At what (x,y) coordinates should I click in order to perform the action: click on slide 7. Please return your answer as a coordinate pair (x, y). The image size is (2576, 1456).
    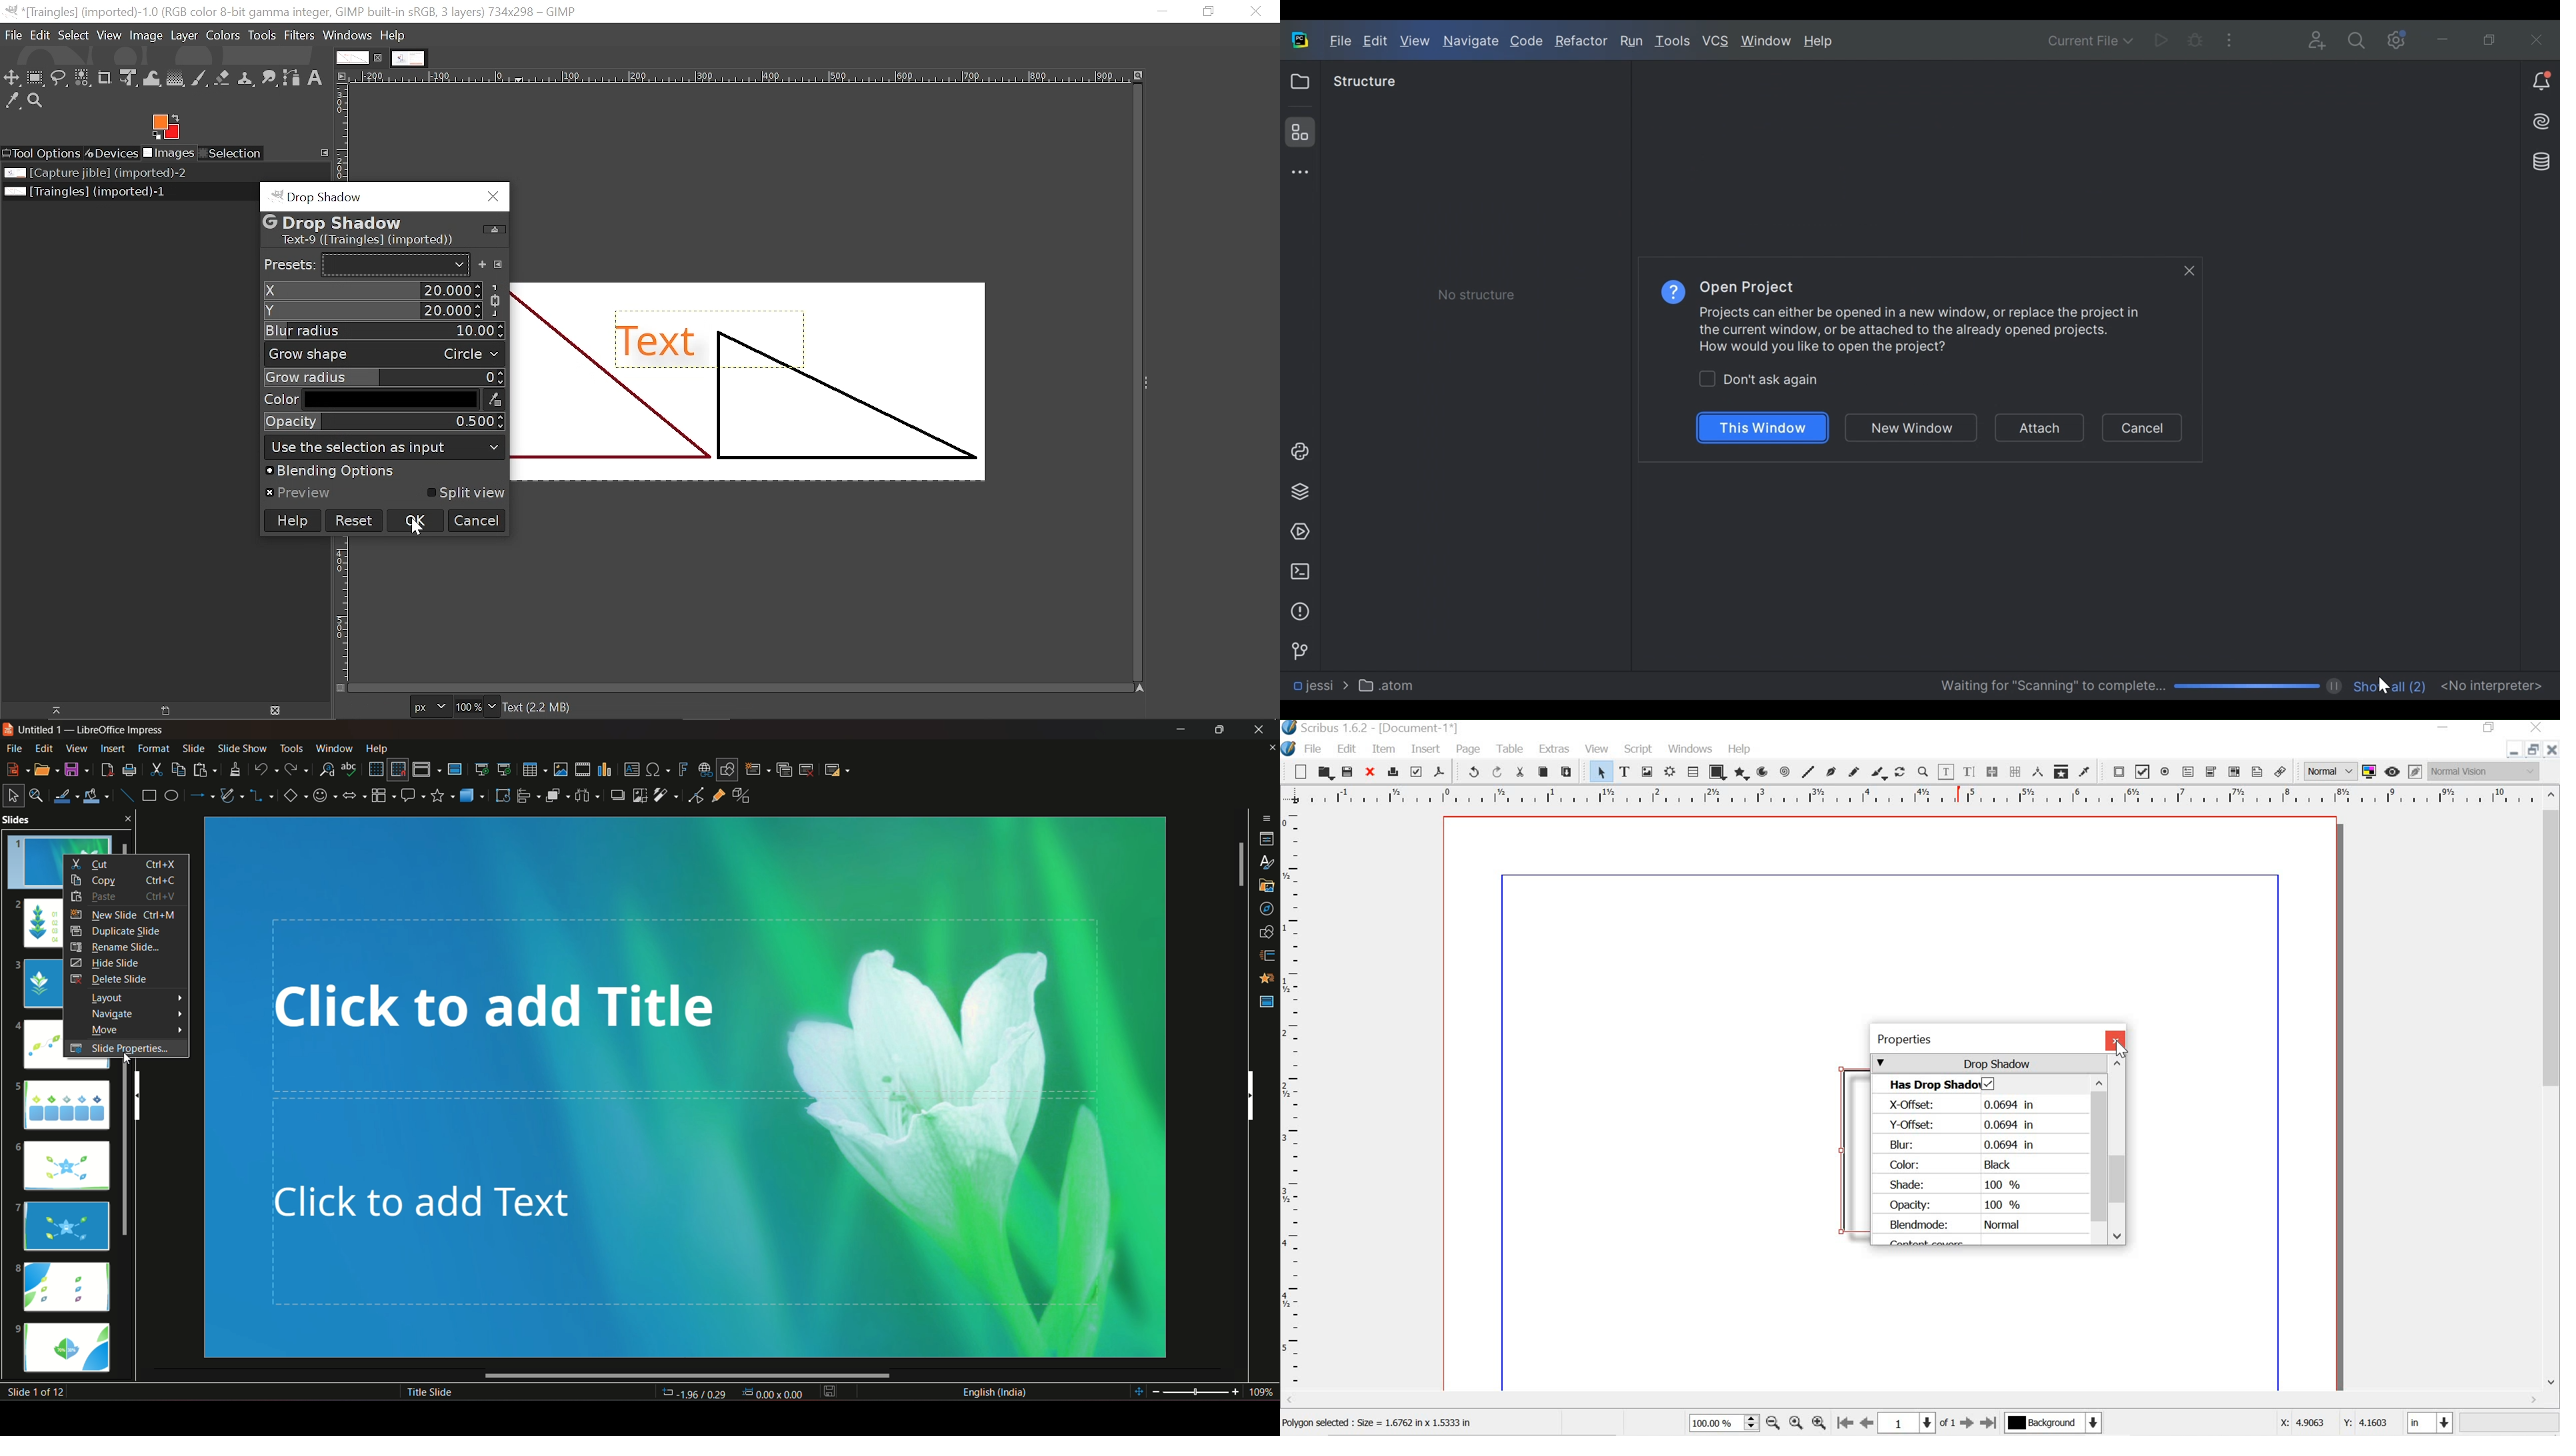
    Looking at the image, I should click on (65, 1225).